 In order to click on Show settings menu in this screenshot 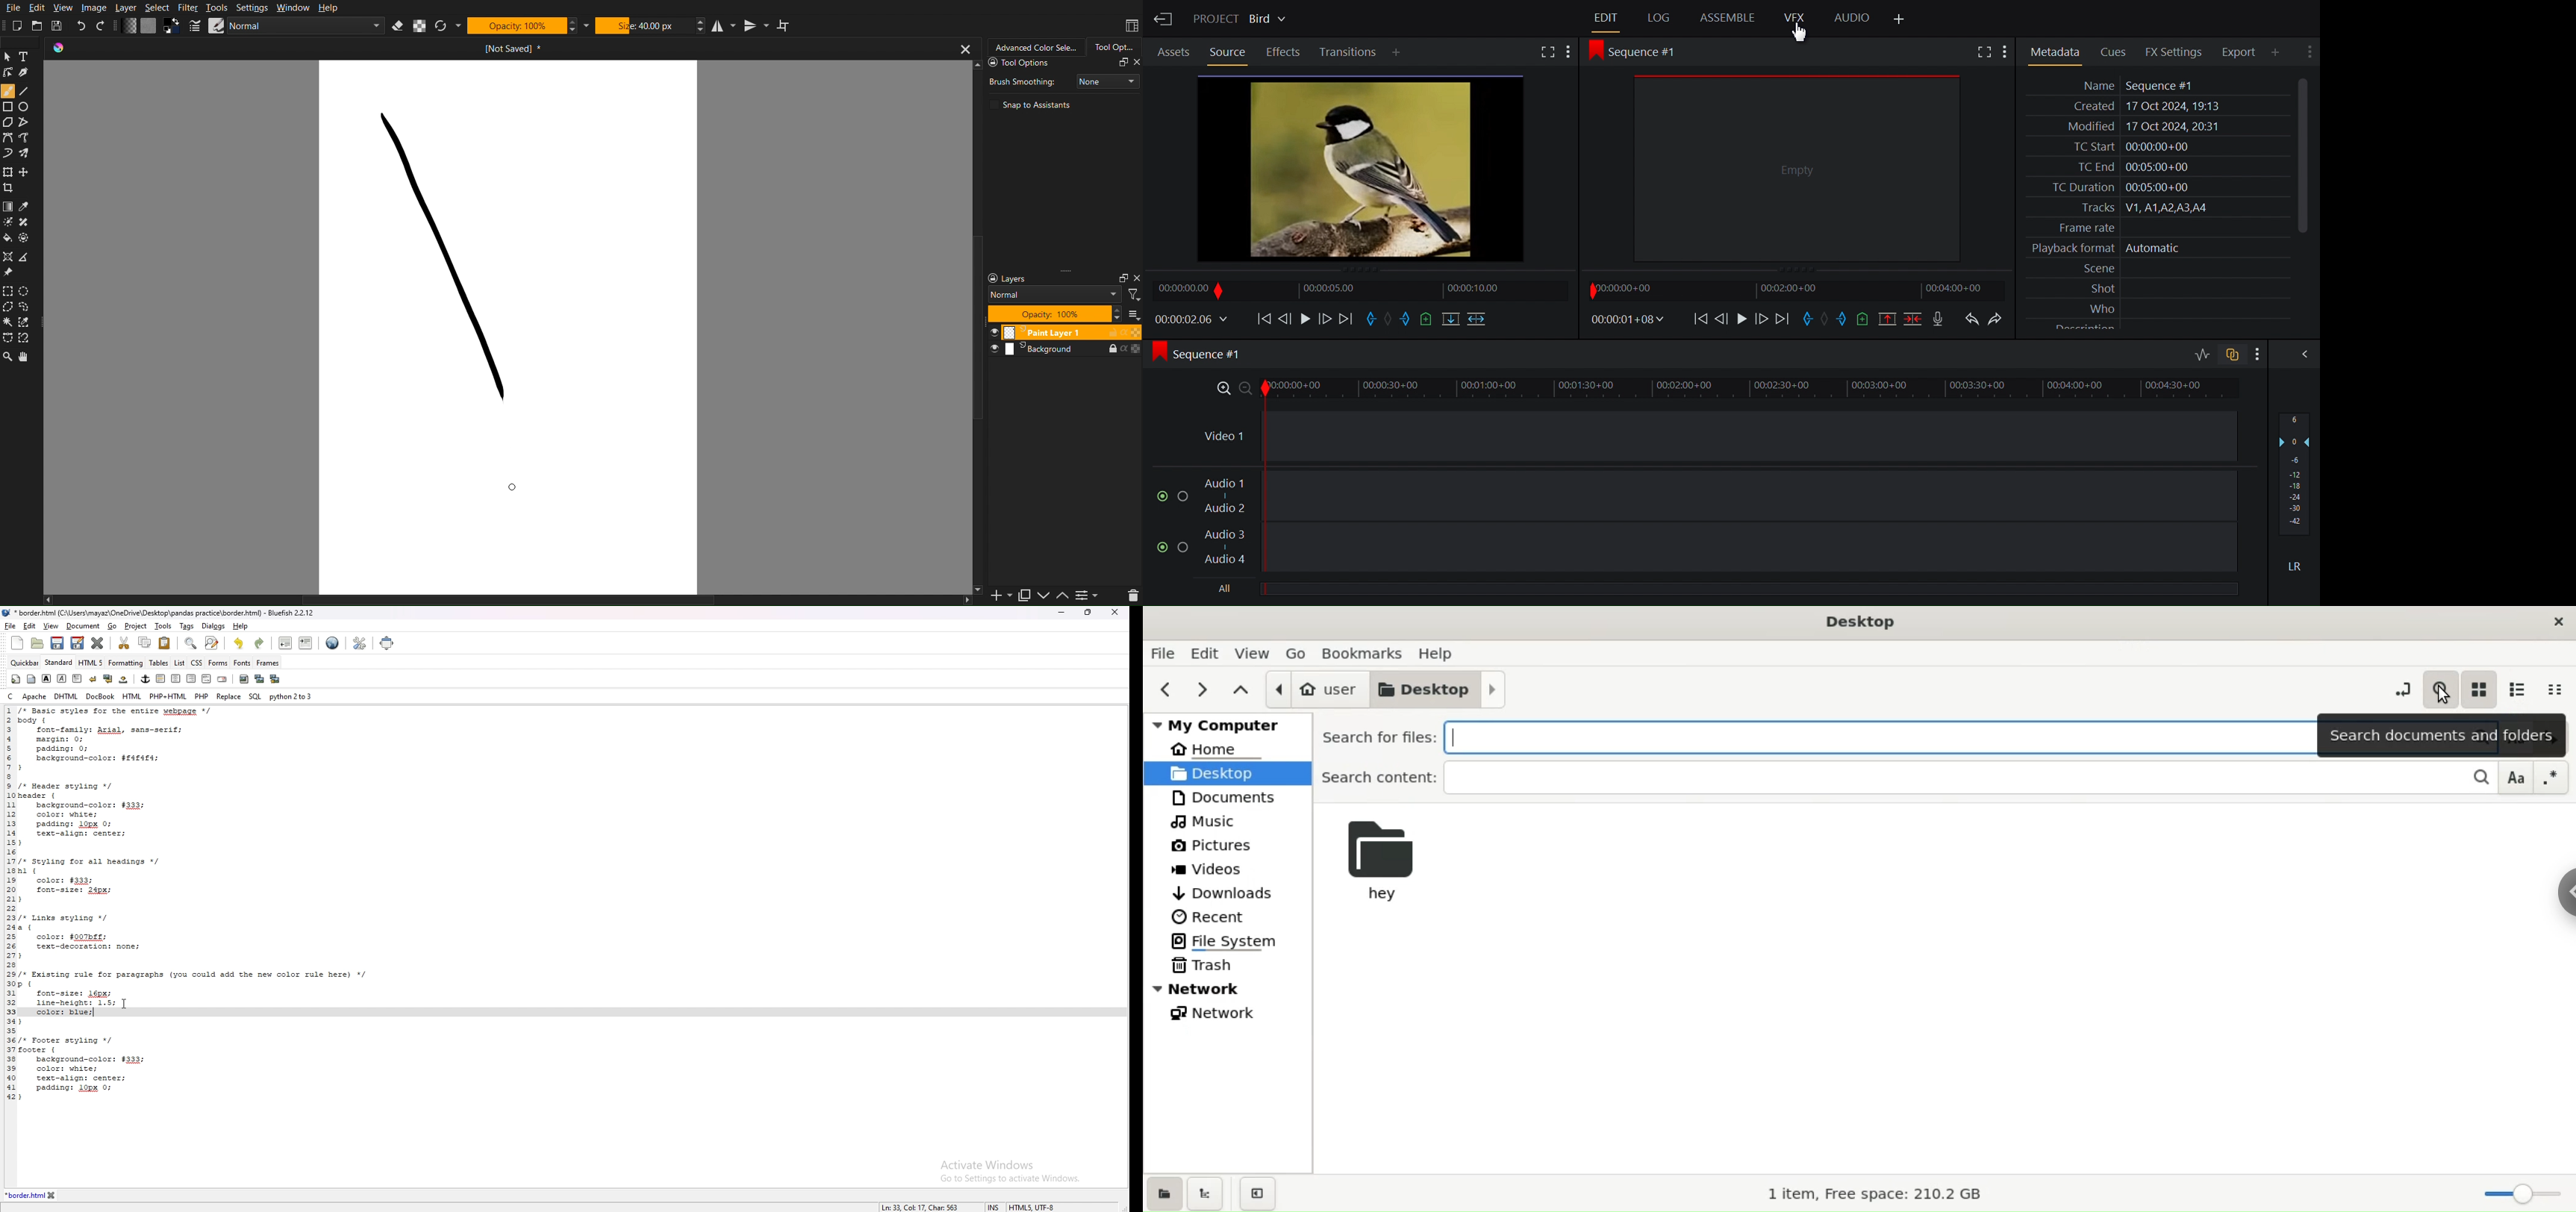, I will do `click(1985, 54)`.